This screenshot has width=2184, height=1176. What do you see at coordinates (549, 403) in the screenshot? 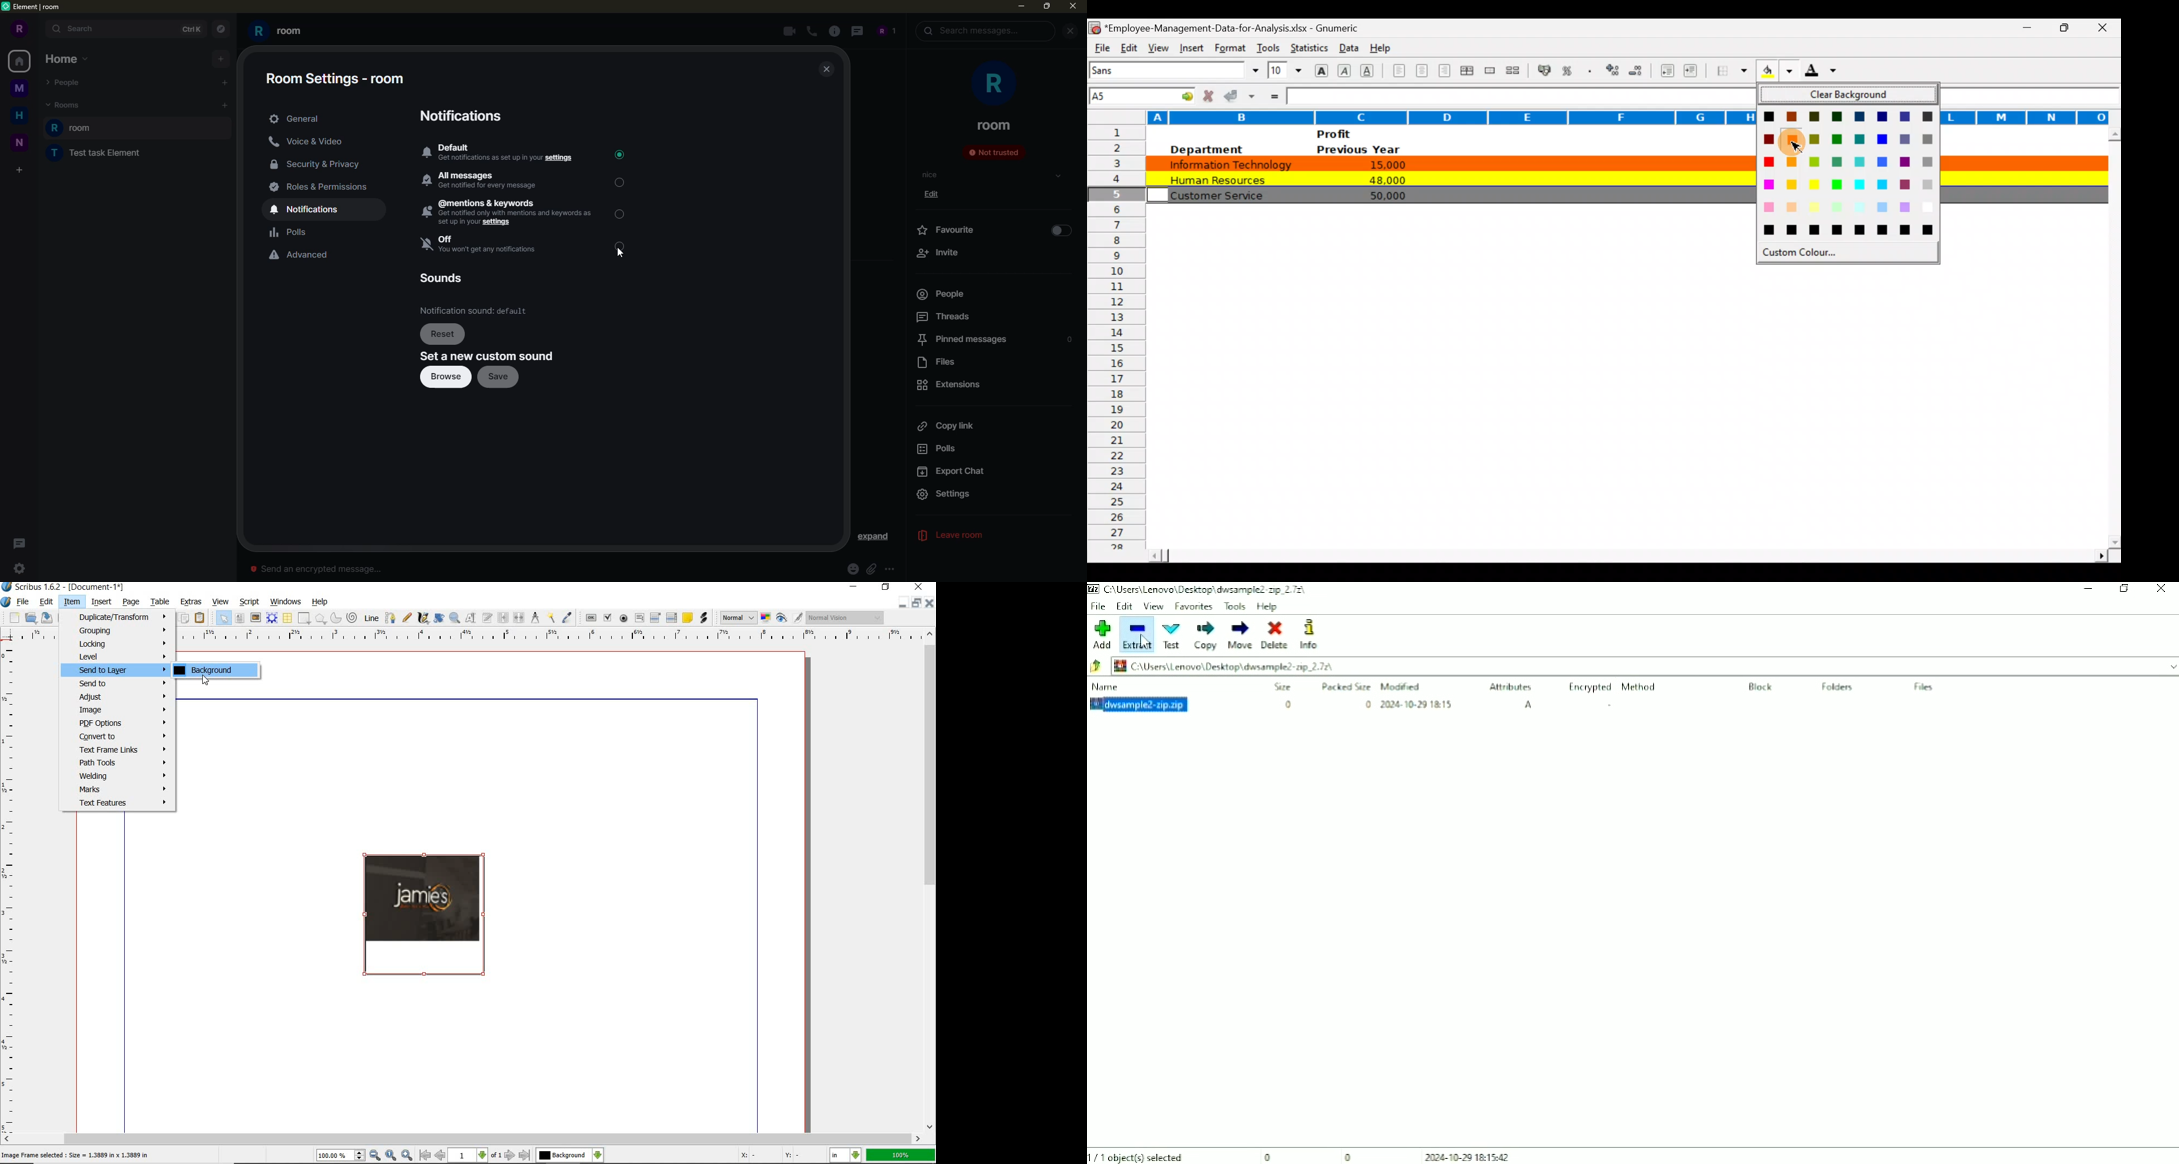
I see `publish room` at bounding box center [549, 403].